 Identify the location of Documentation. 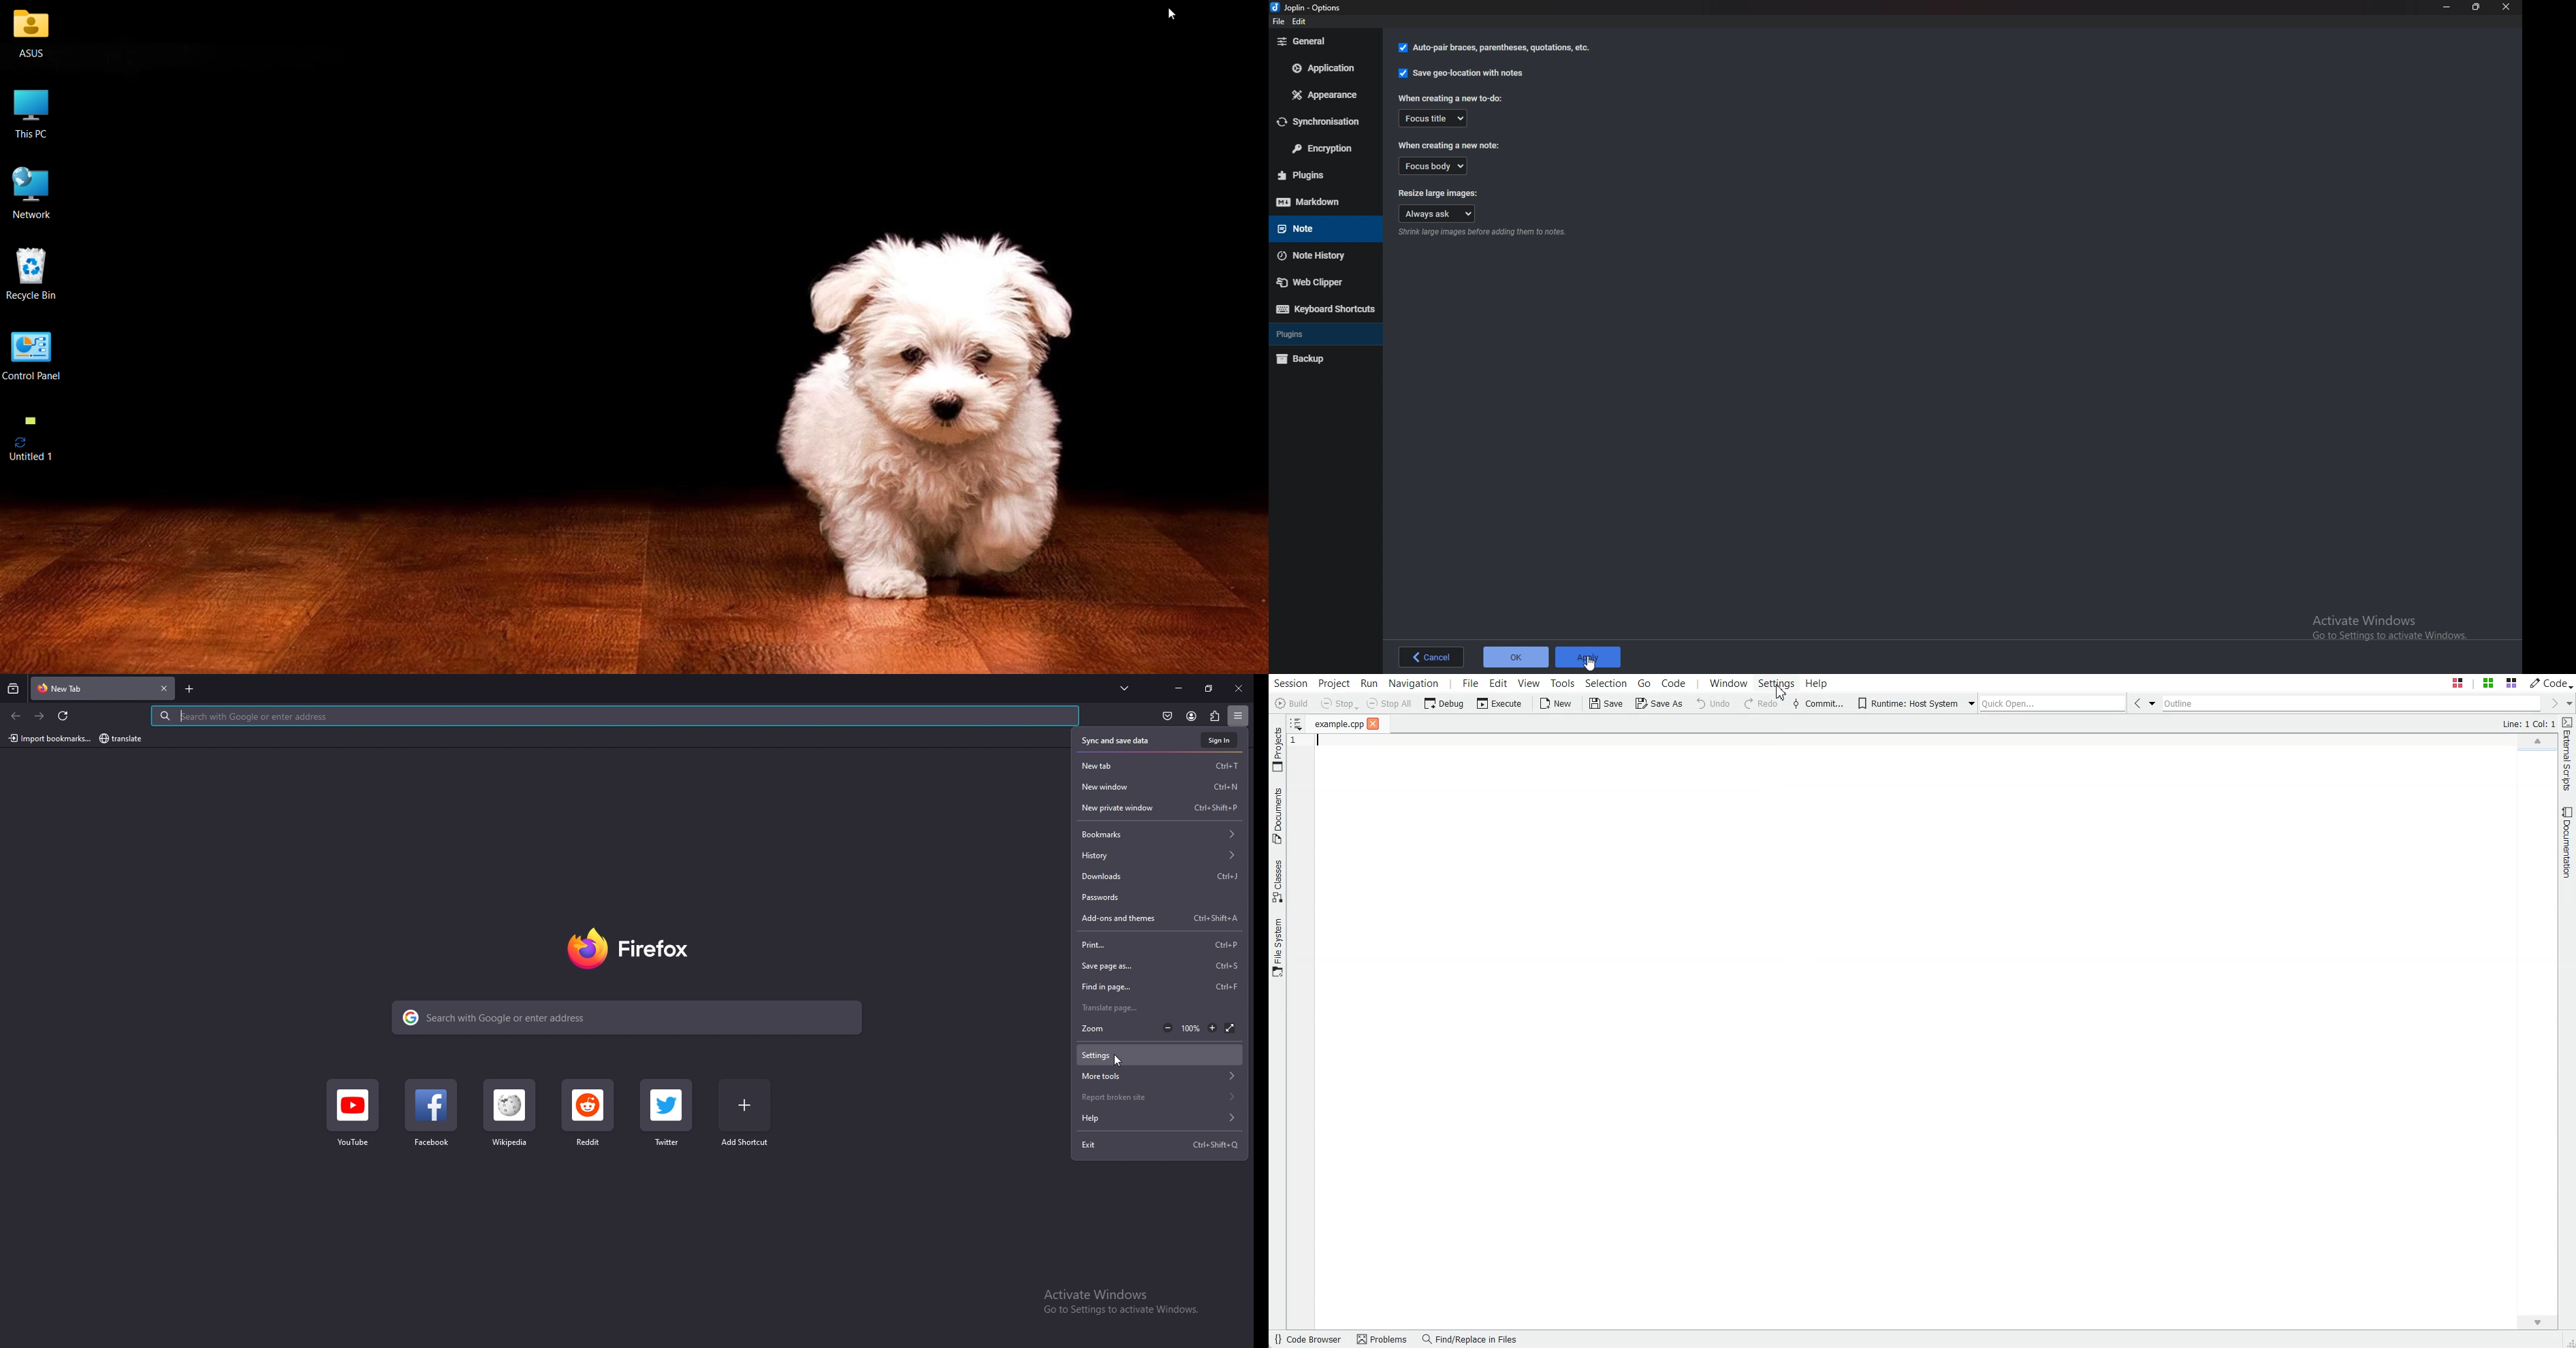
(2568, 843).